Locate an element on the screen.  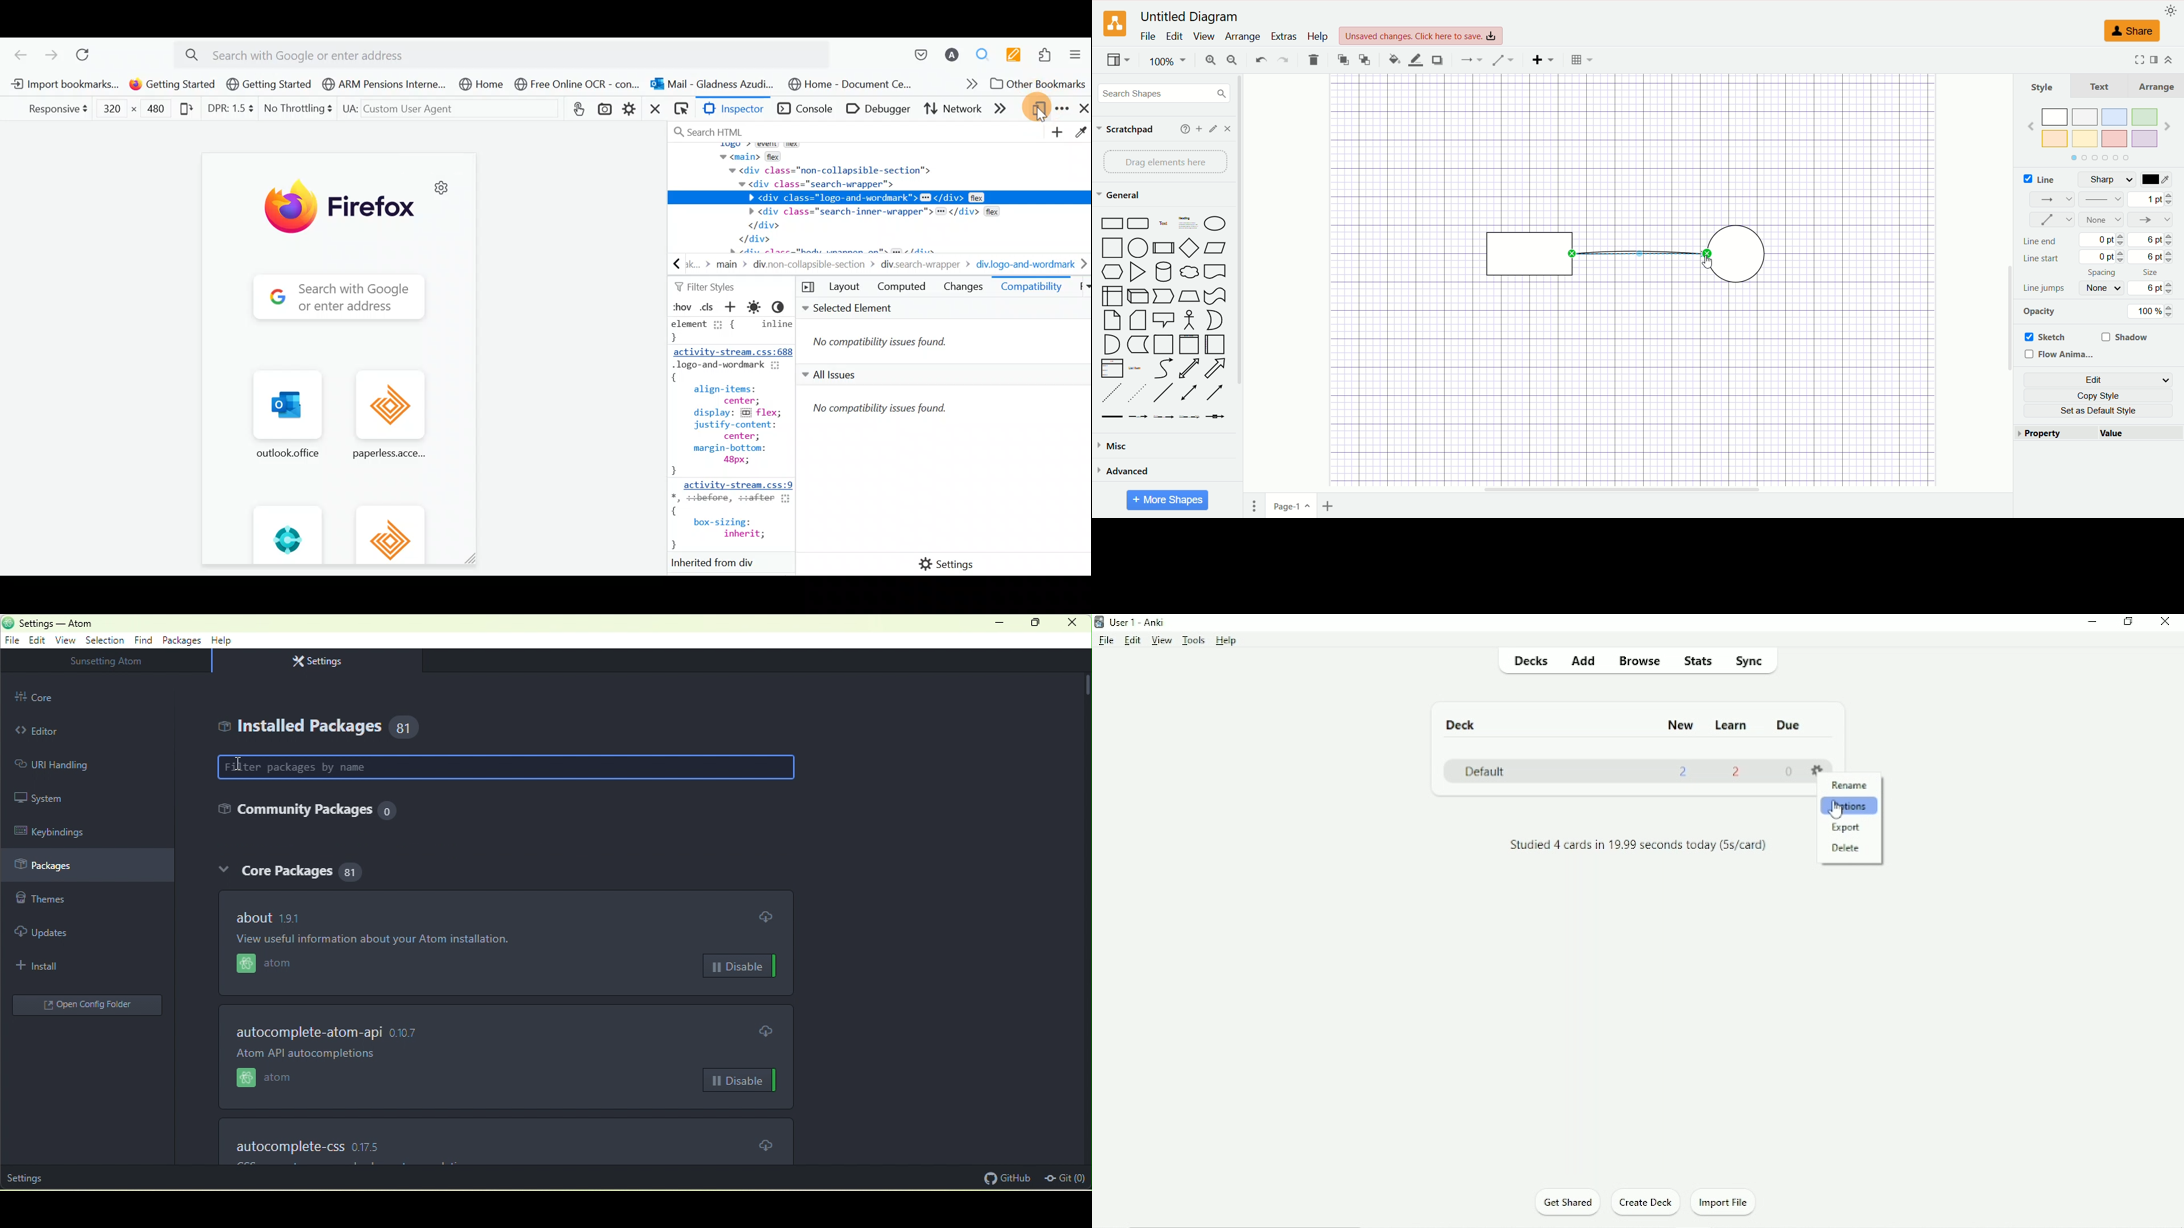
cursor is located at coordinates (1836, 810).